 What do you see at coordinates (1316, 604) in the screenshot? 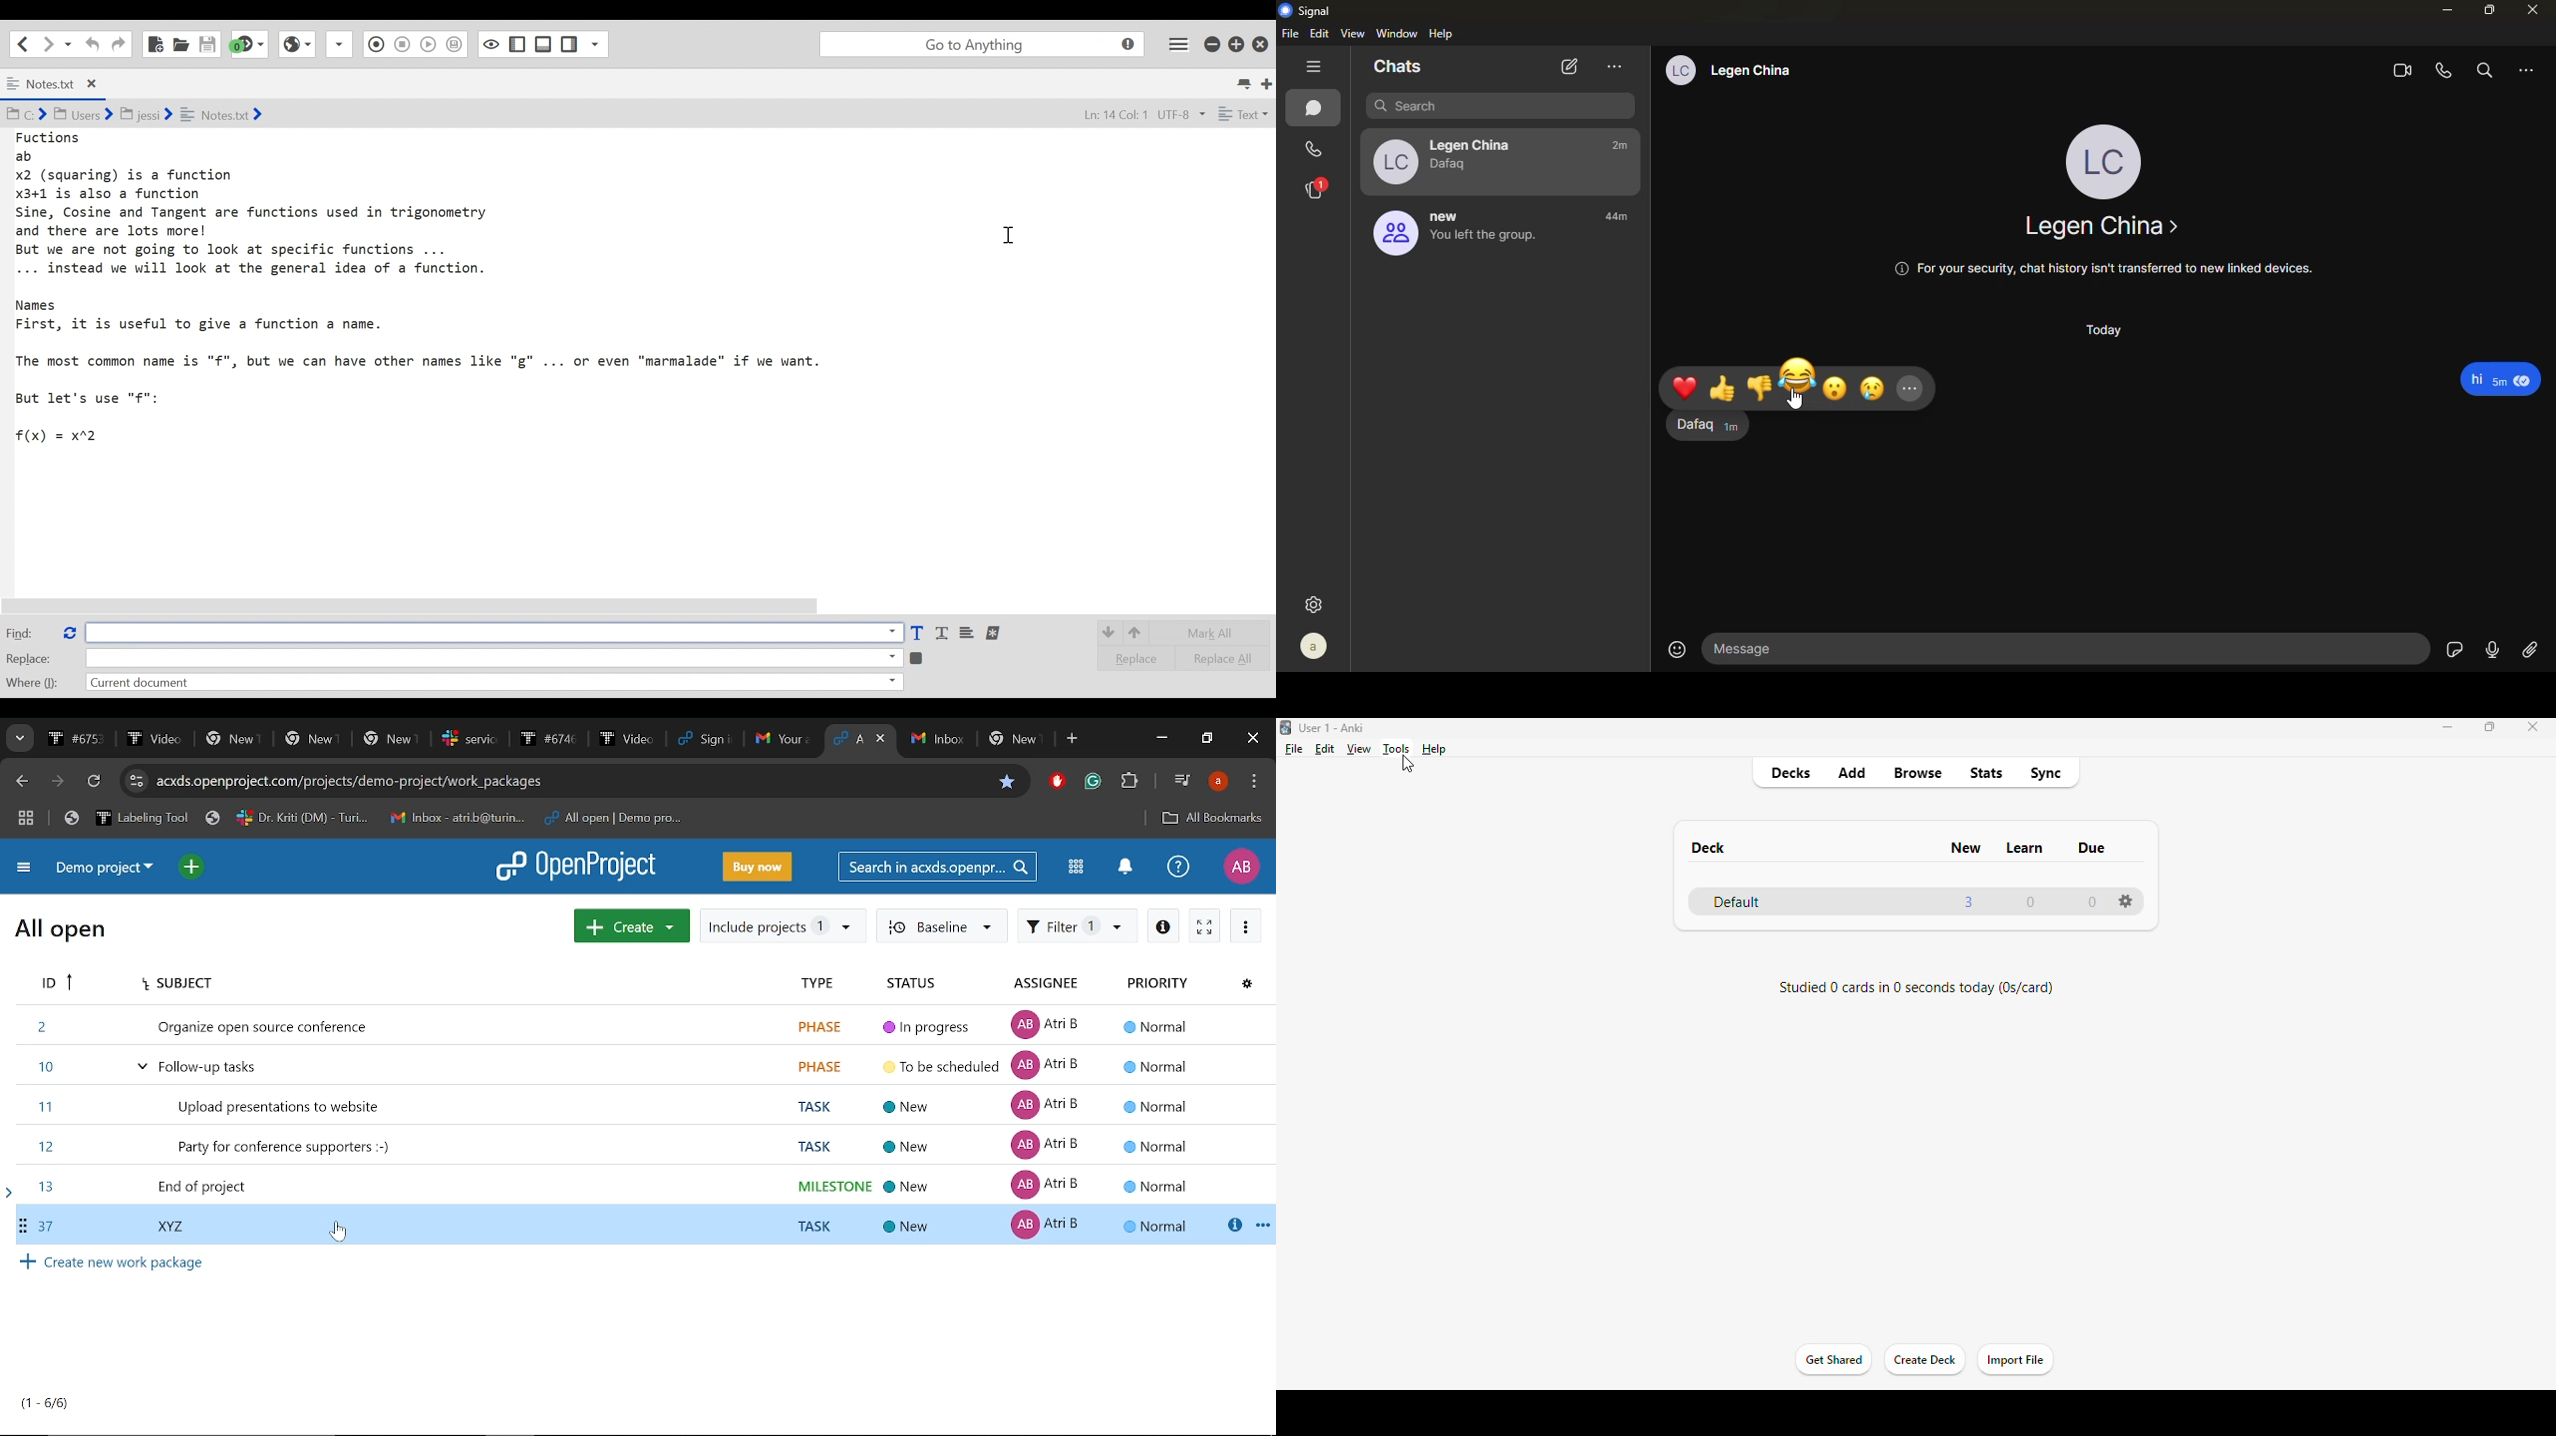
I see `settings` at bounding box center [1316, 604].